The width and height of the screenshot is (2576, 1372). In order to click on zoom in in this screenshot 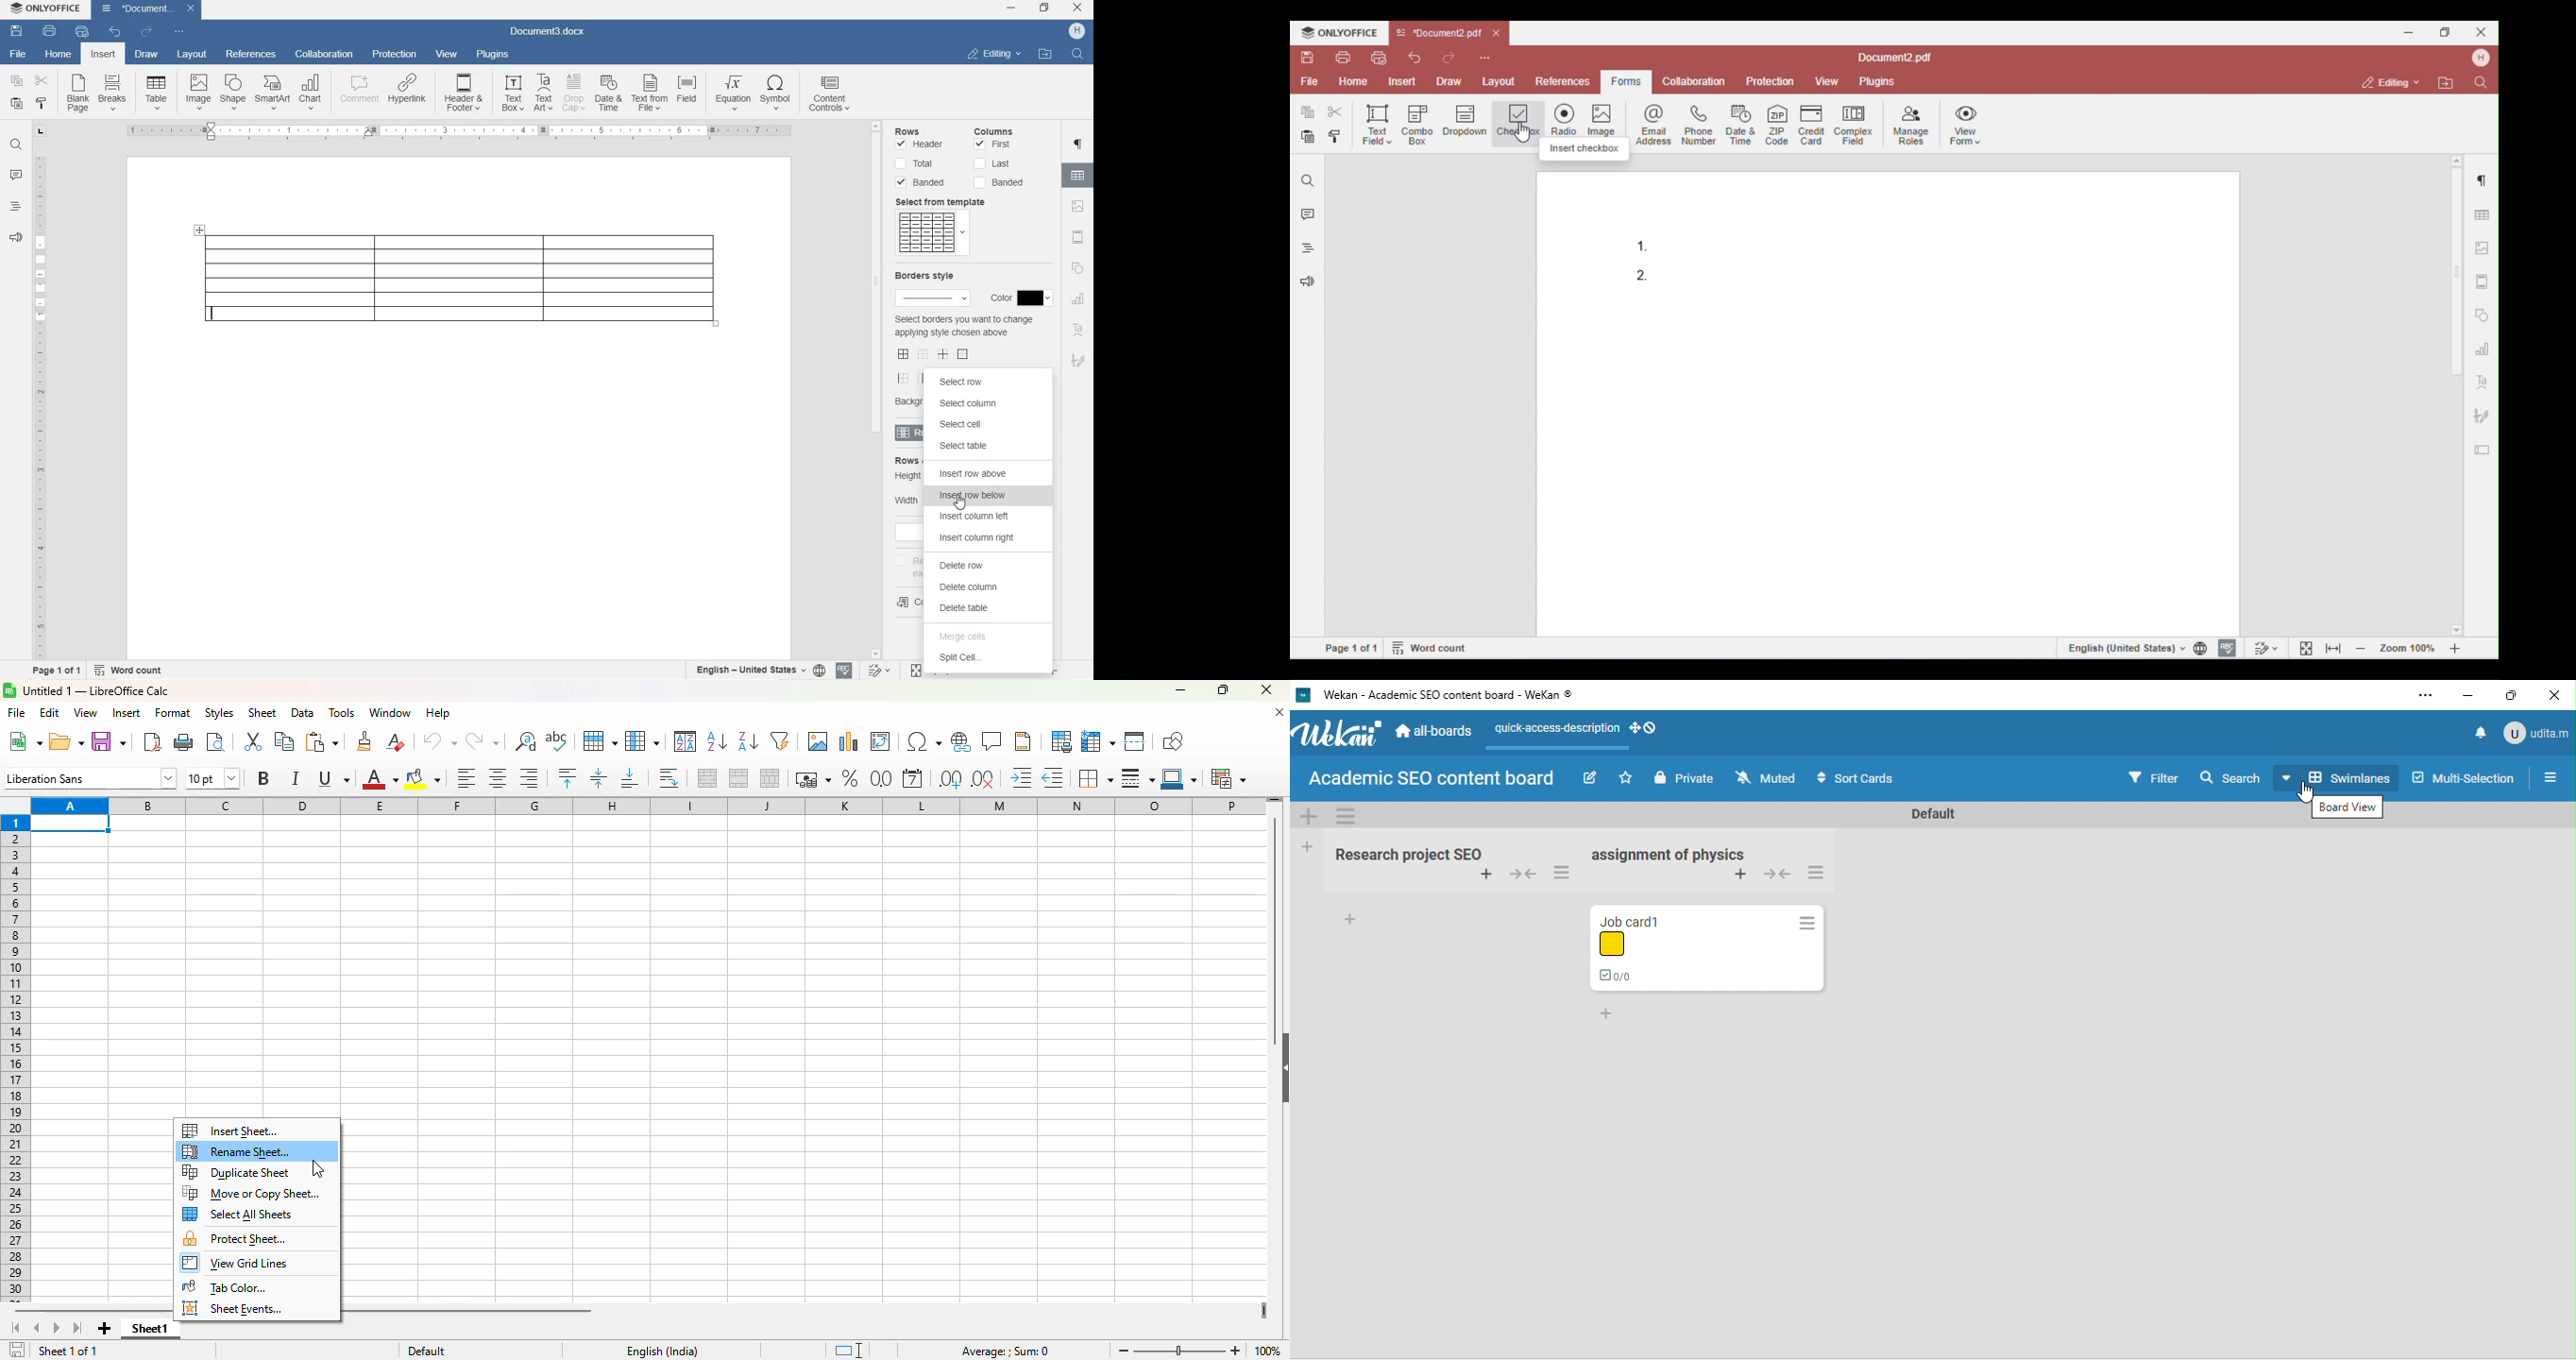, I will do `click(1236, 1351)`.